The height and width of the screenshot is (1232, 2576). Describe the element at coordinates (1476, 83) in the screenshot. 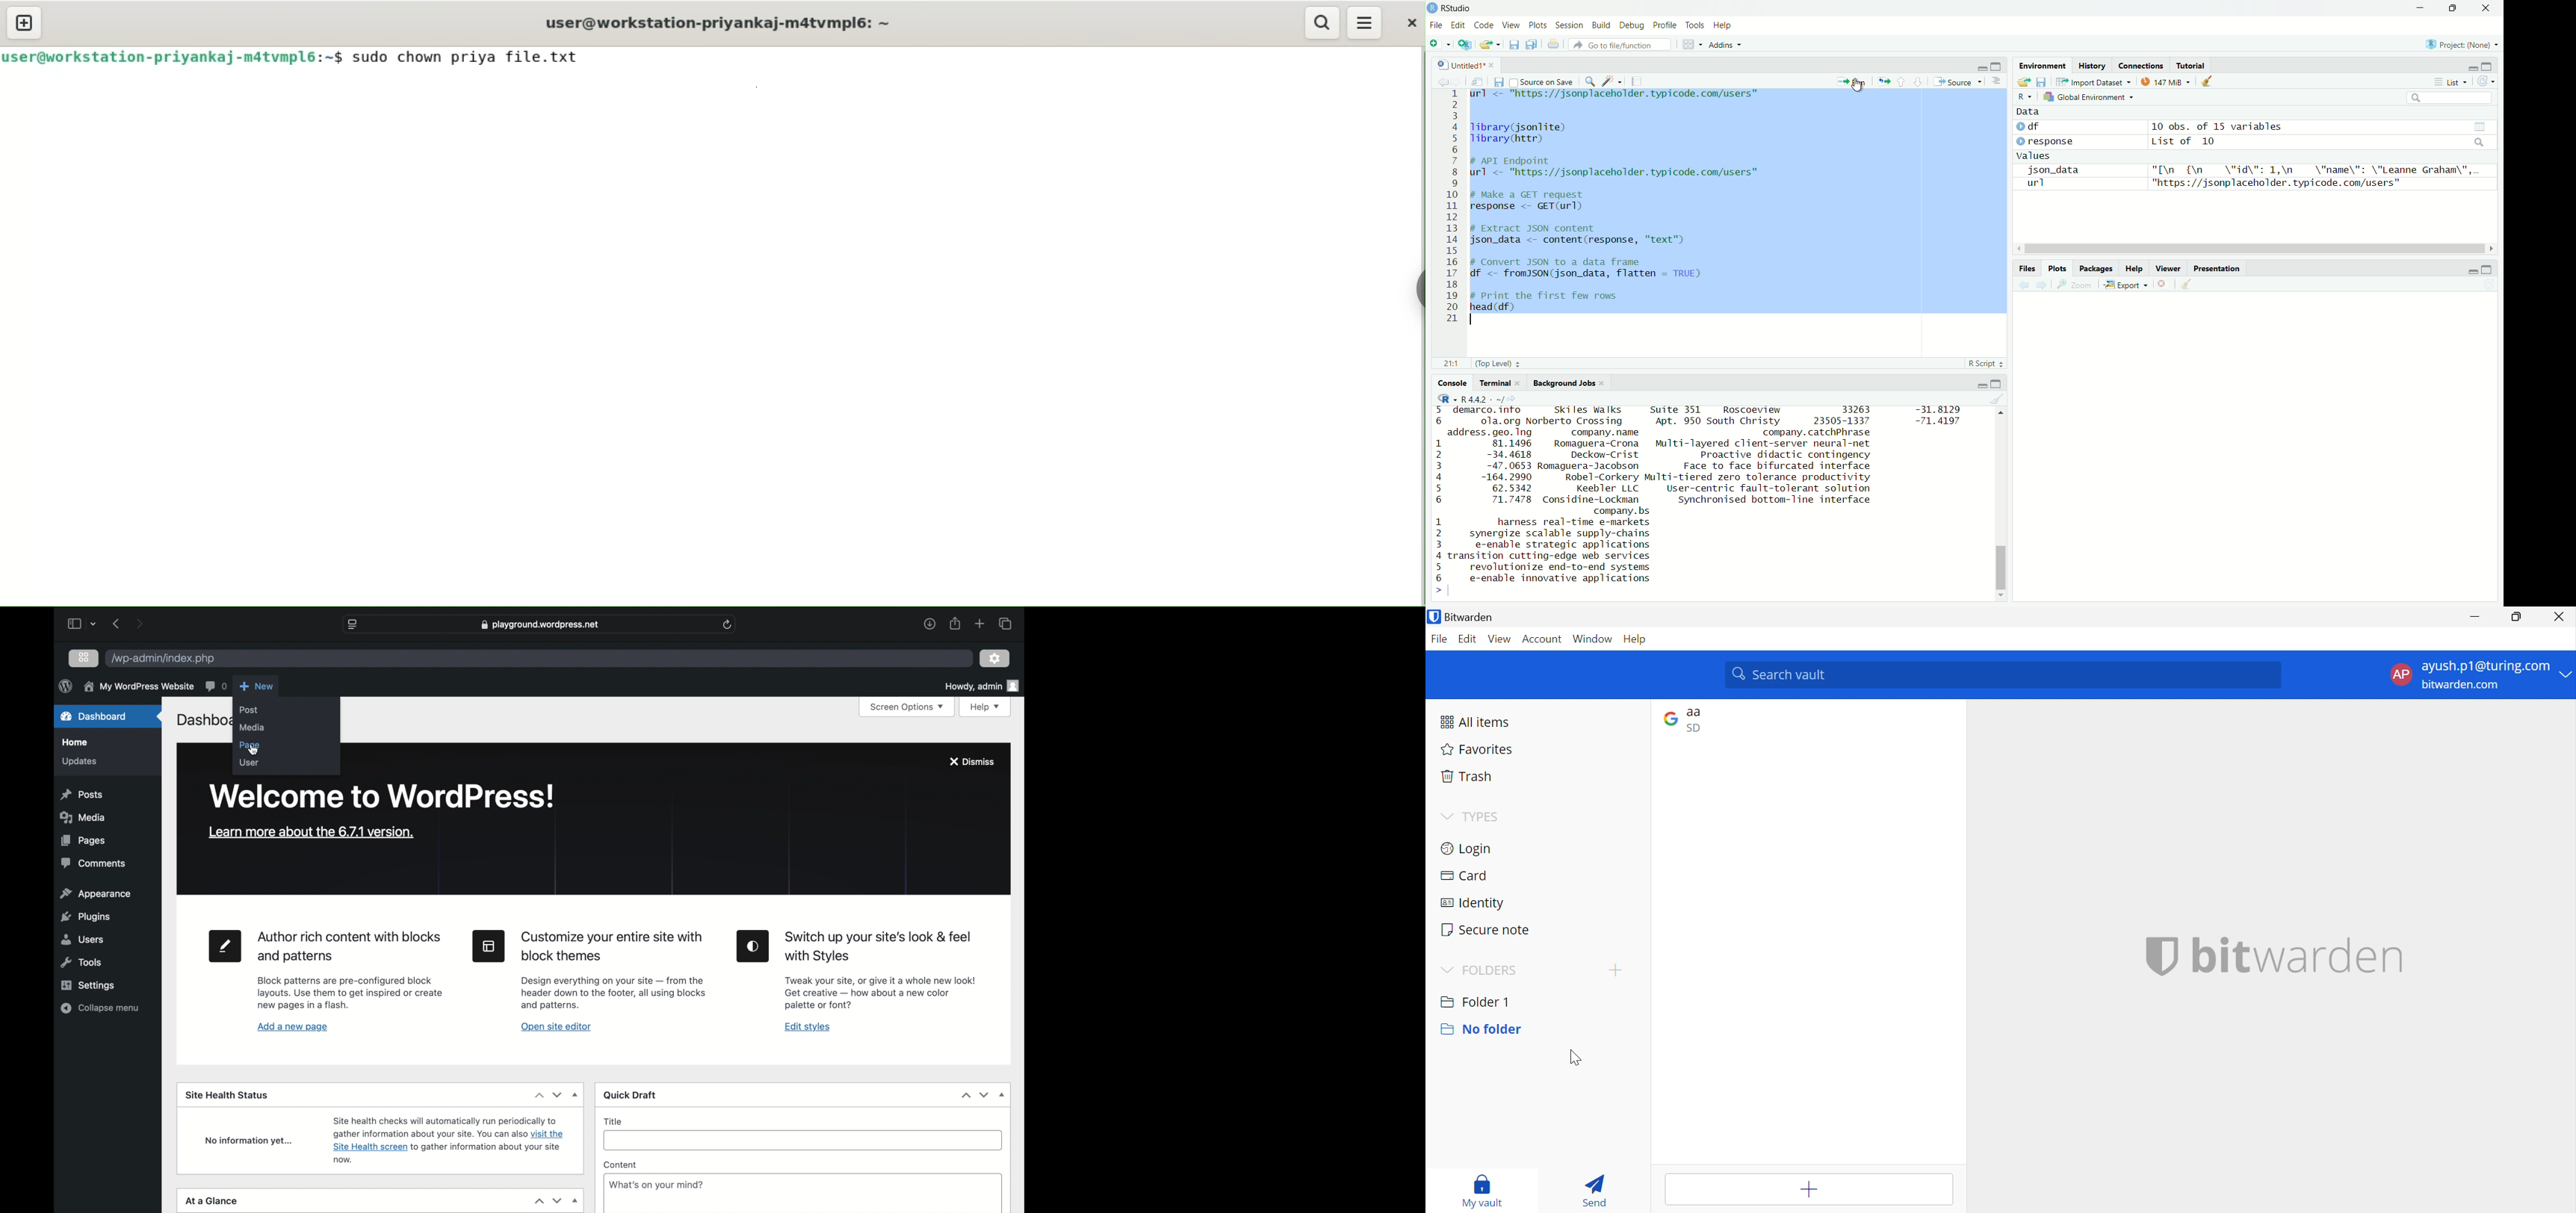

I see `Show in new window` at that location.